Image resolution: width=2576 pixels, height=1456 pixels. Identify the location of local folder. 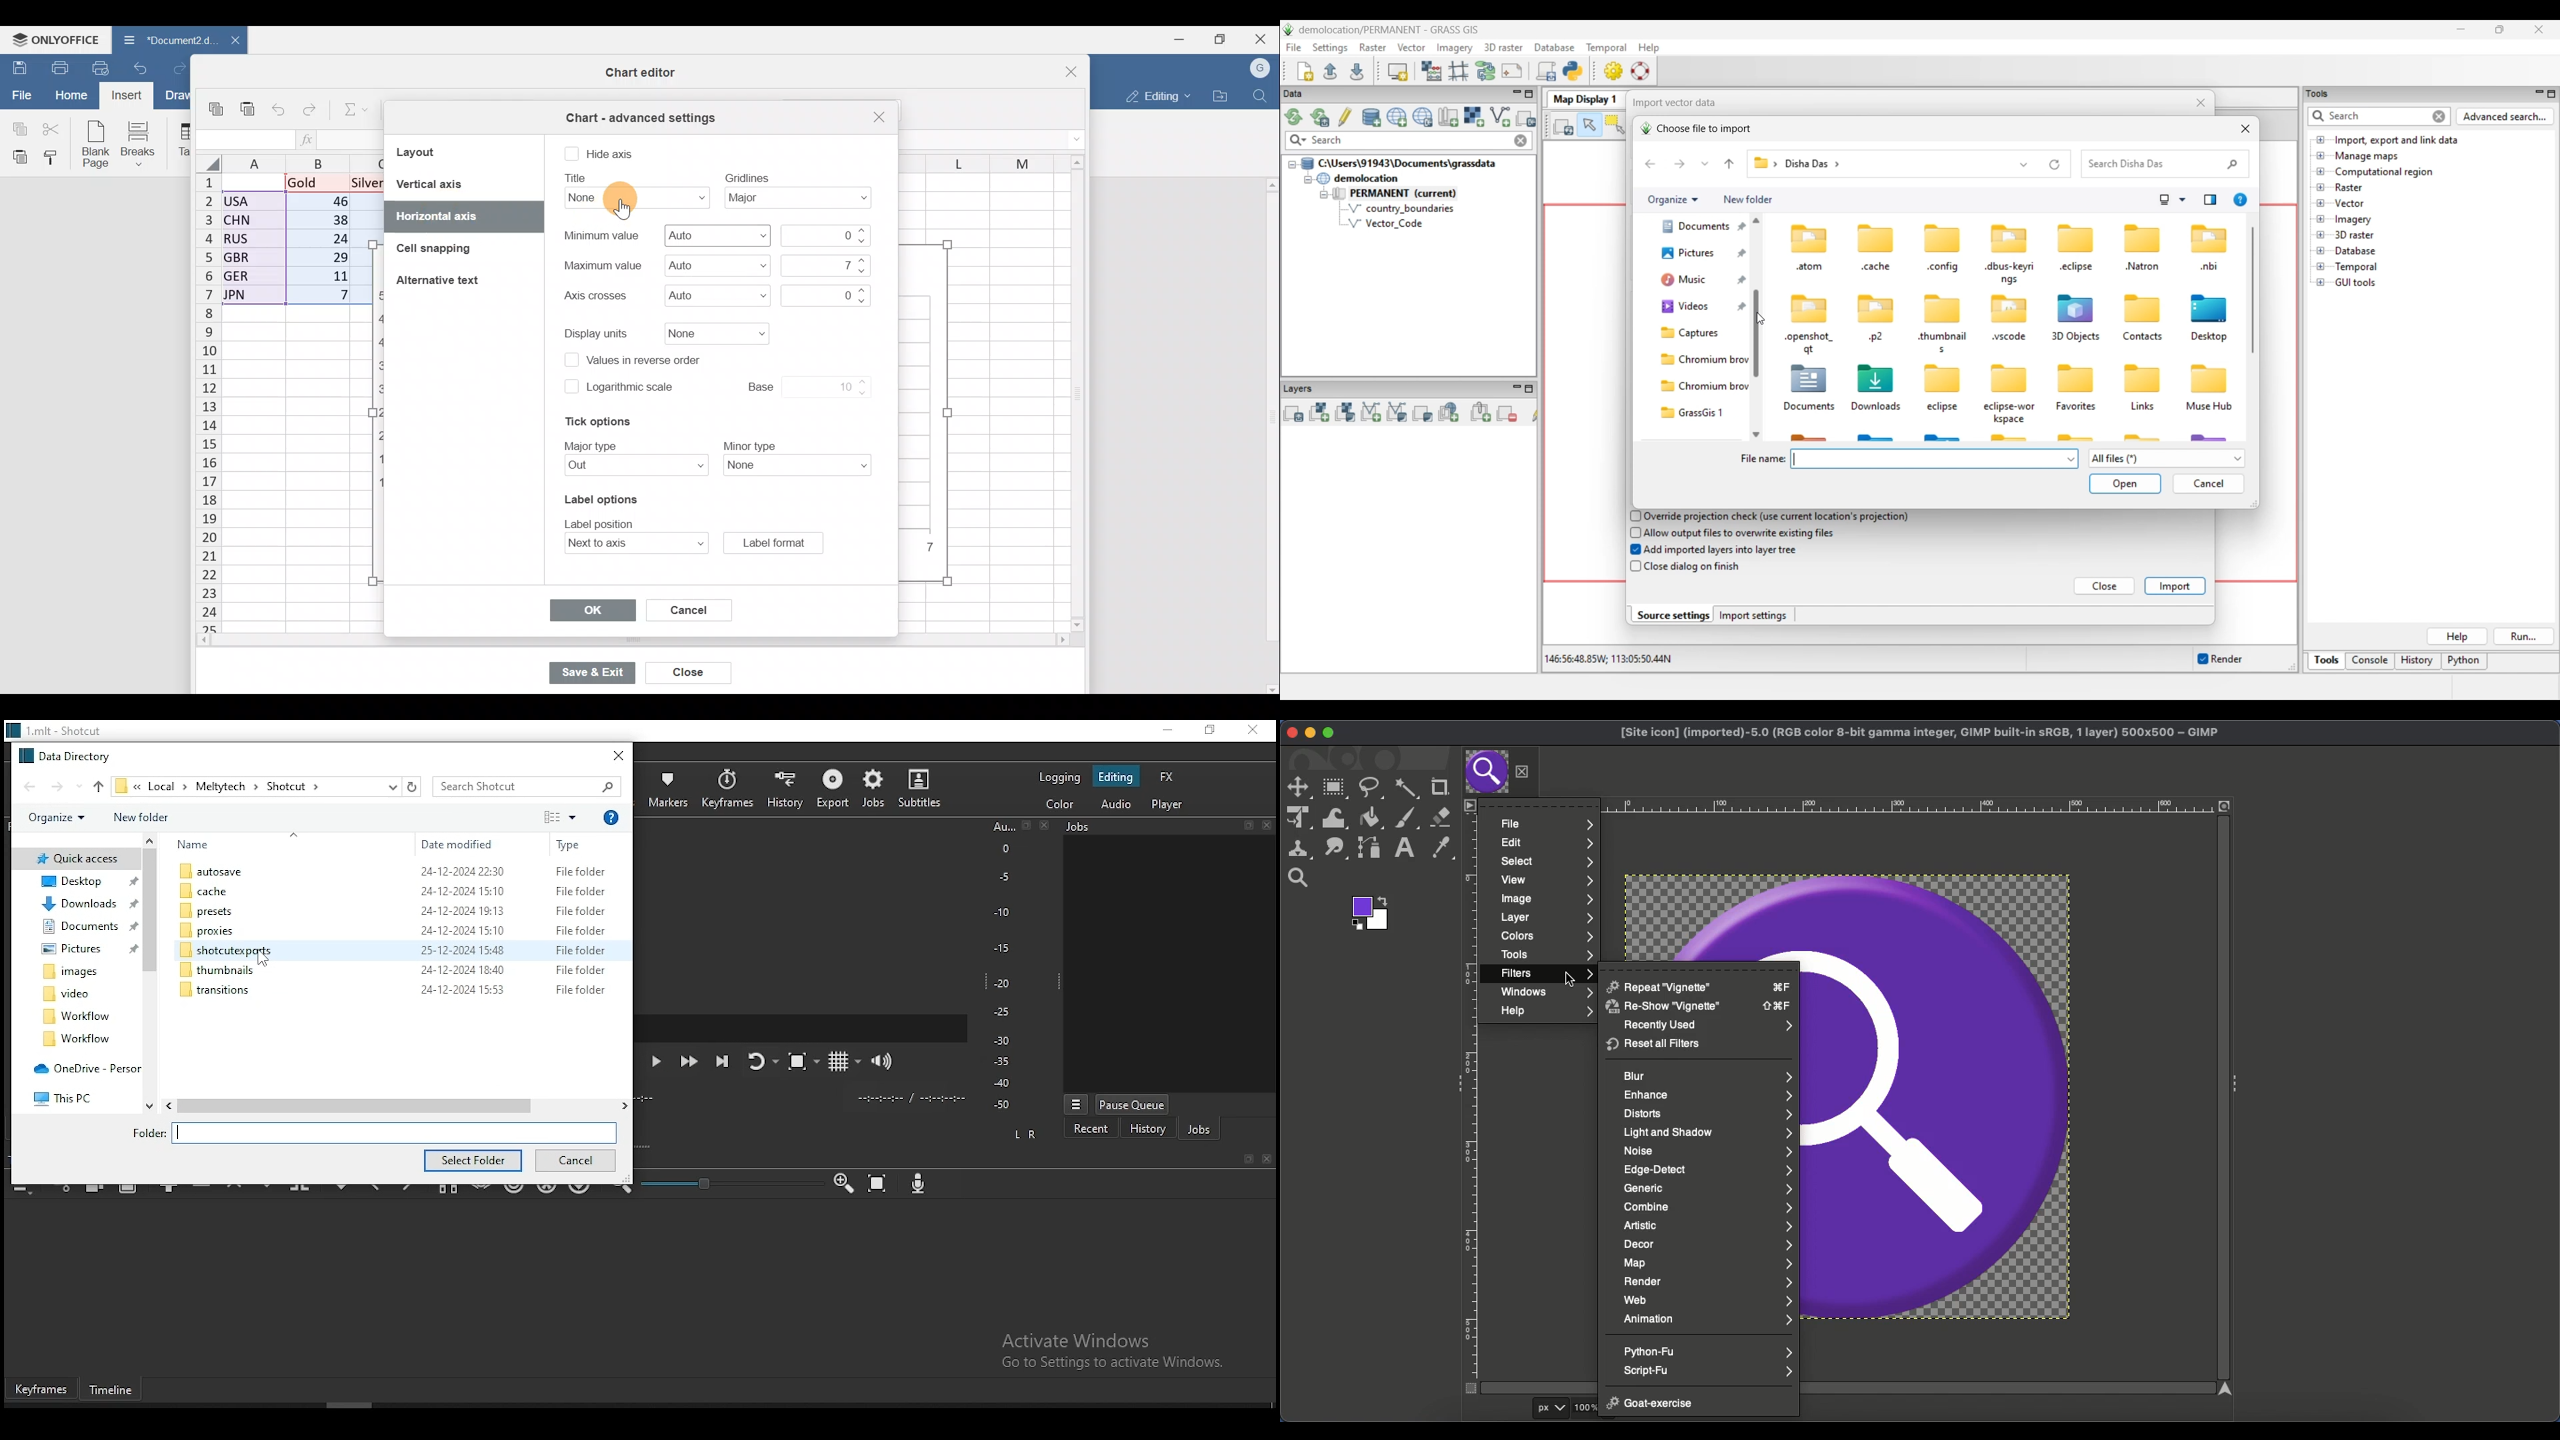
(70, 1095).